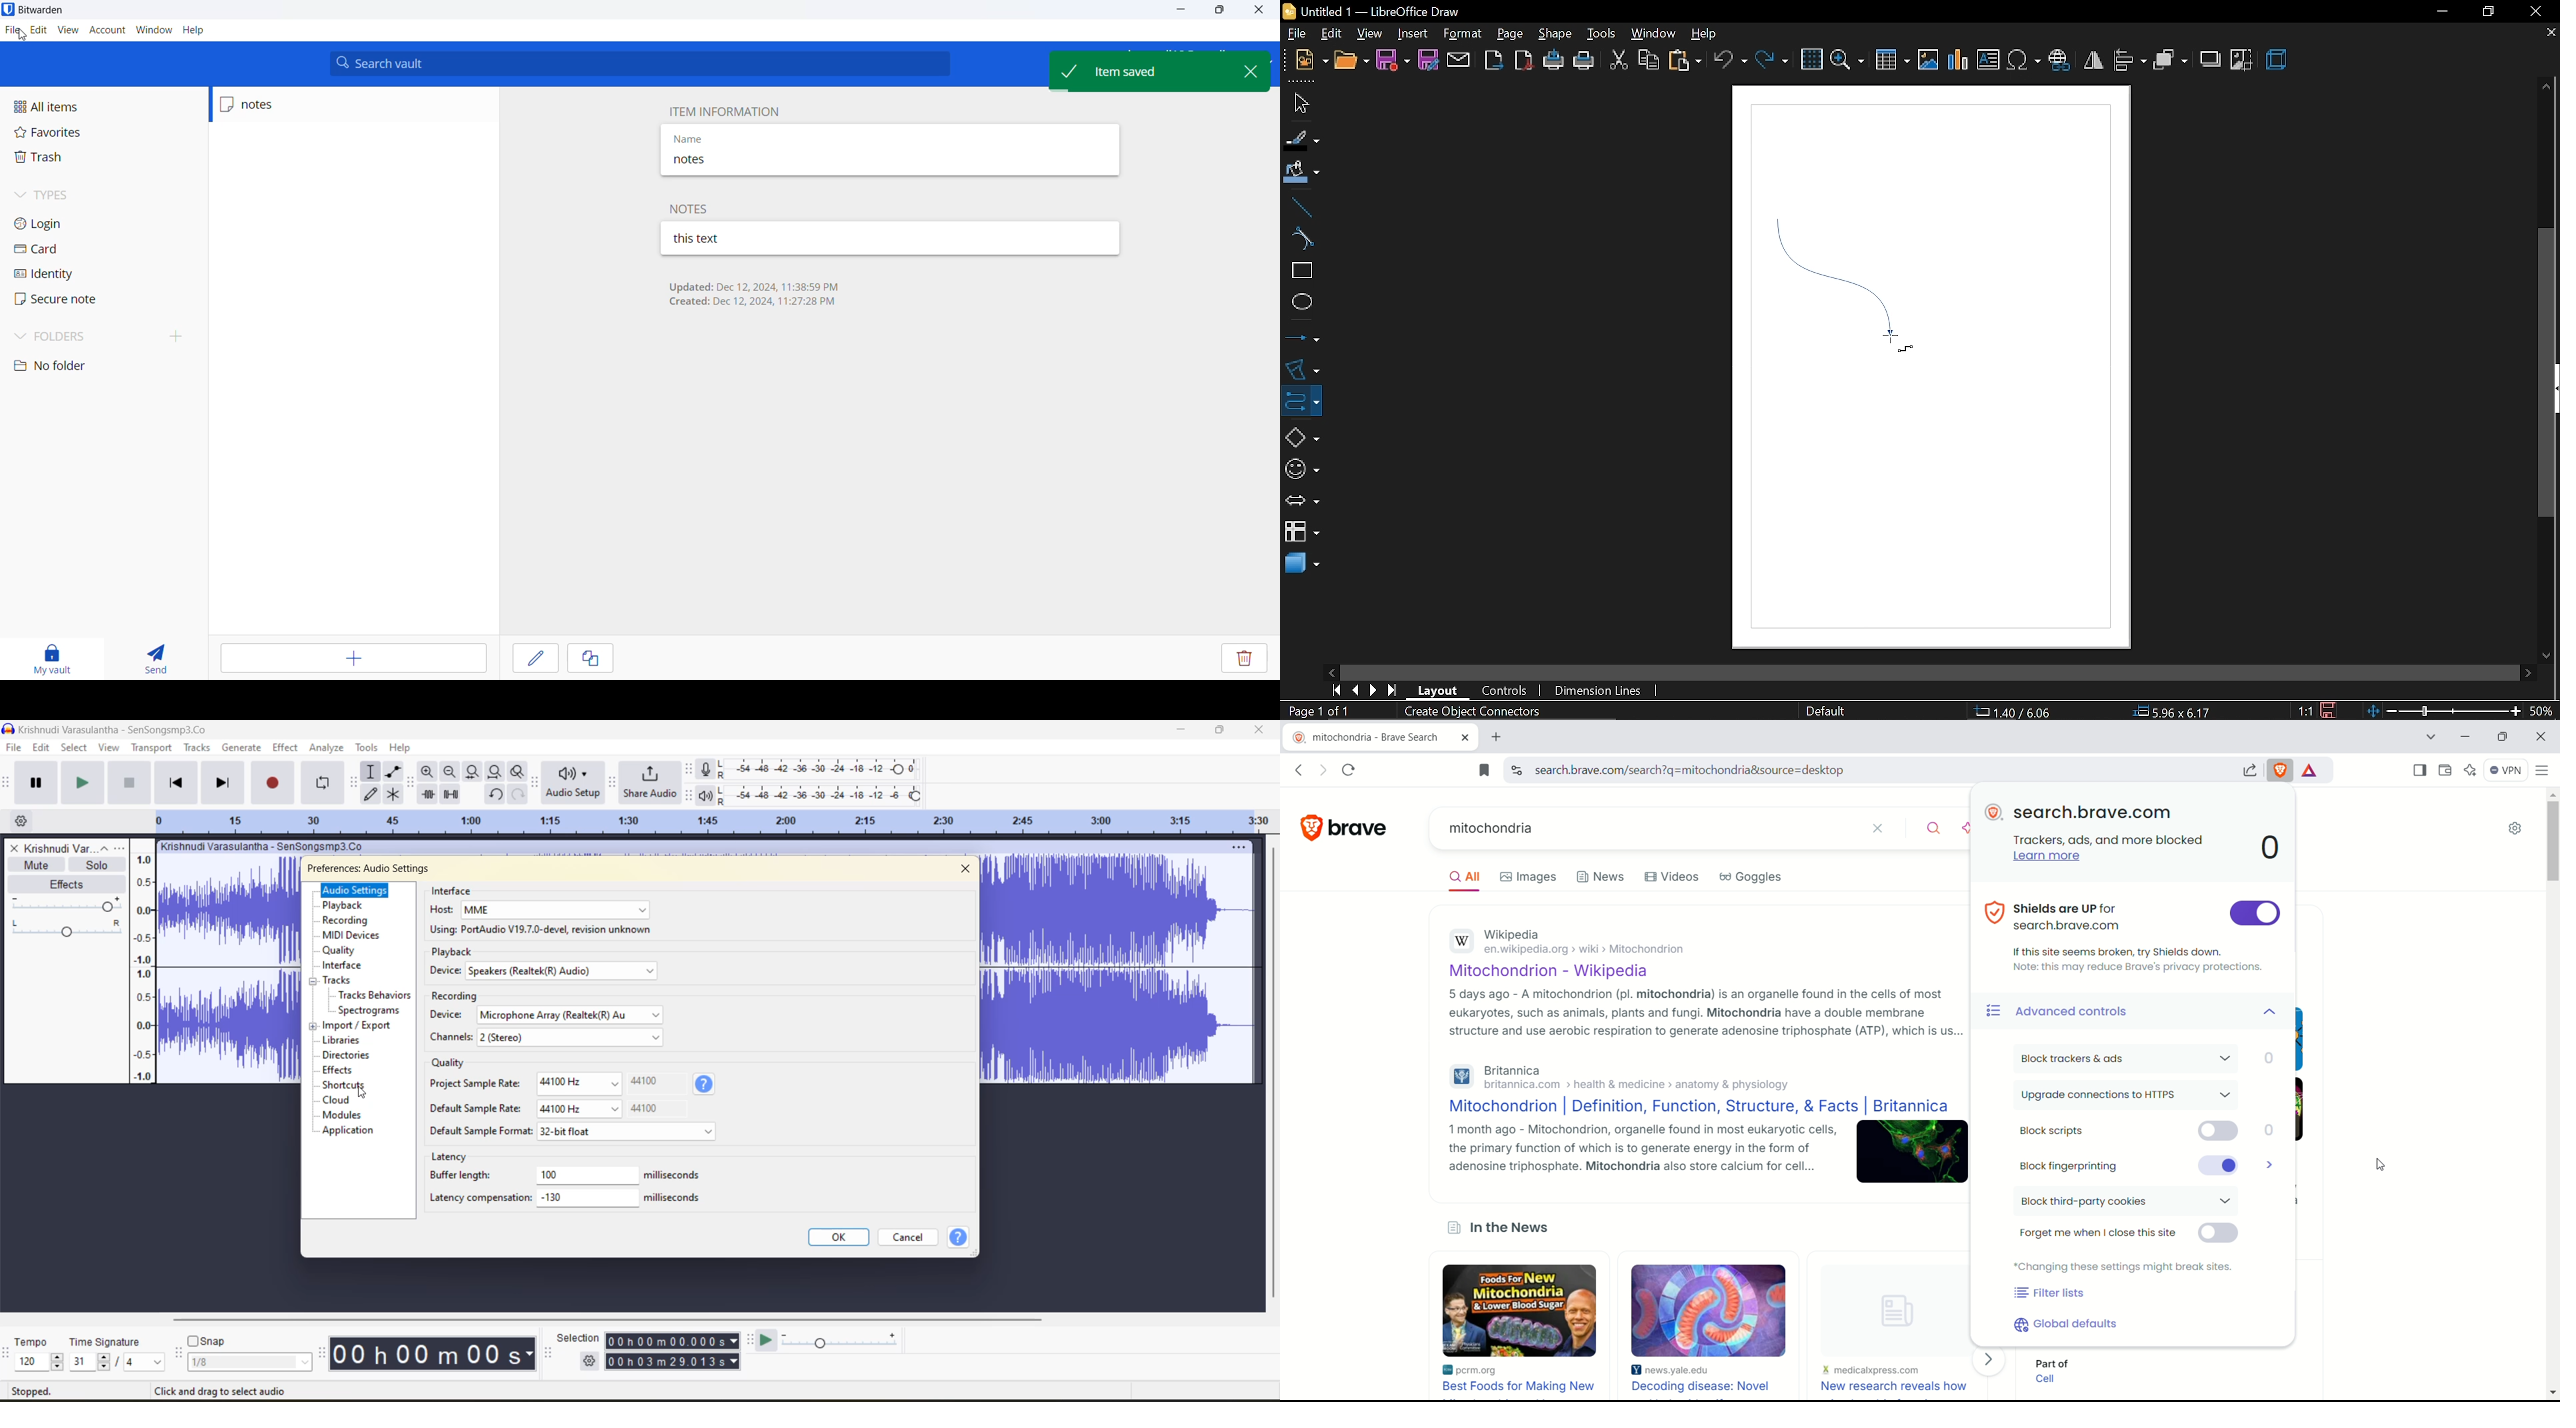 This screenshot has width=2576, height=1428. Describe the element at coordinates (226, 971) in the screenshot. I see `current track` at that location.